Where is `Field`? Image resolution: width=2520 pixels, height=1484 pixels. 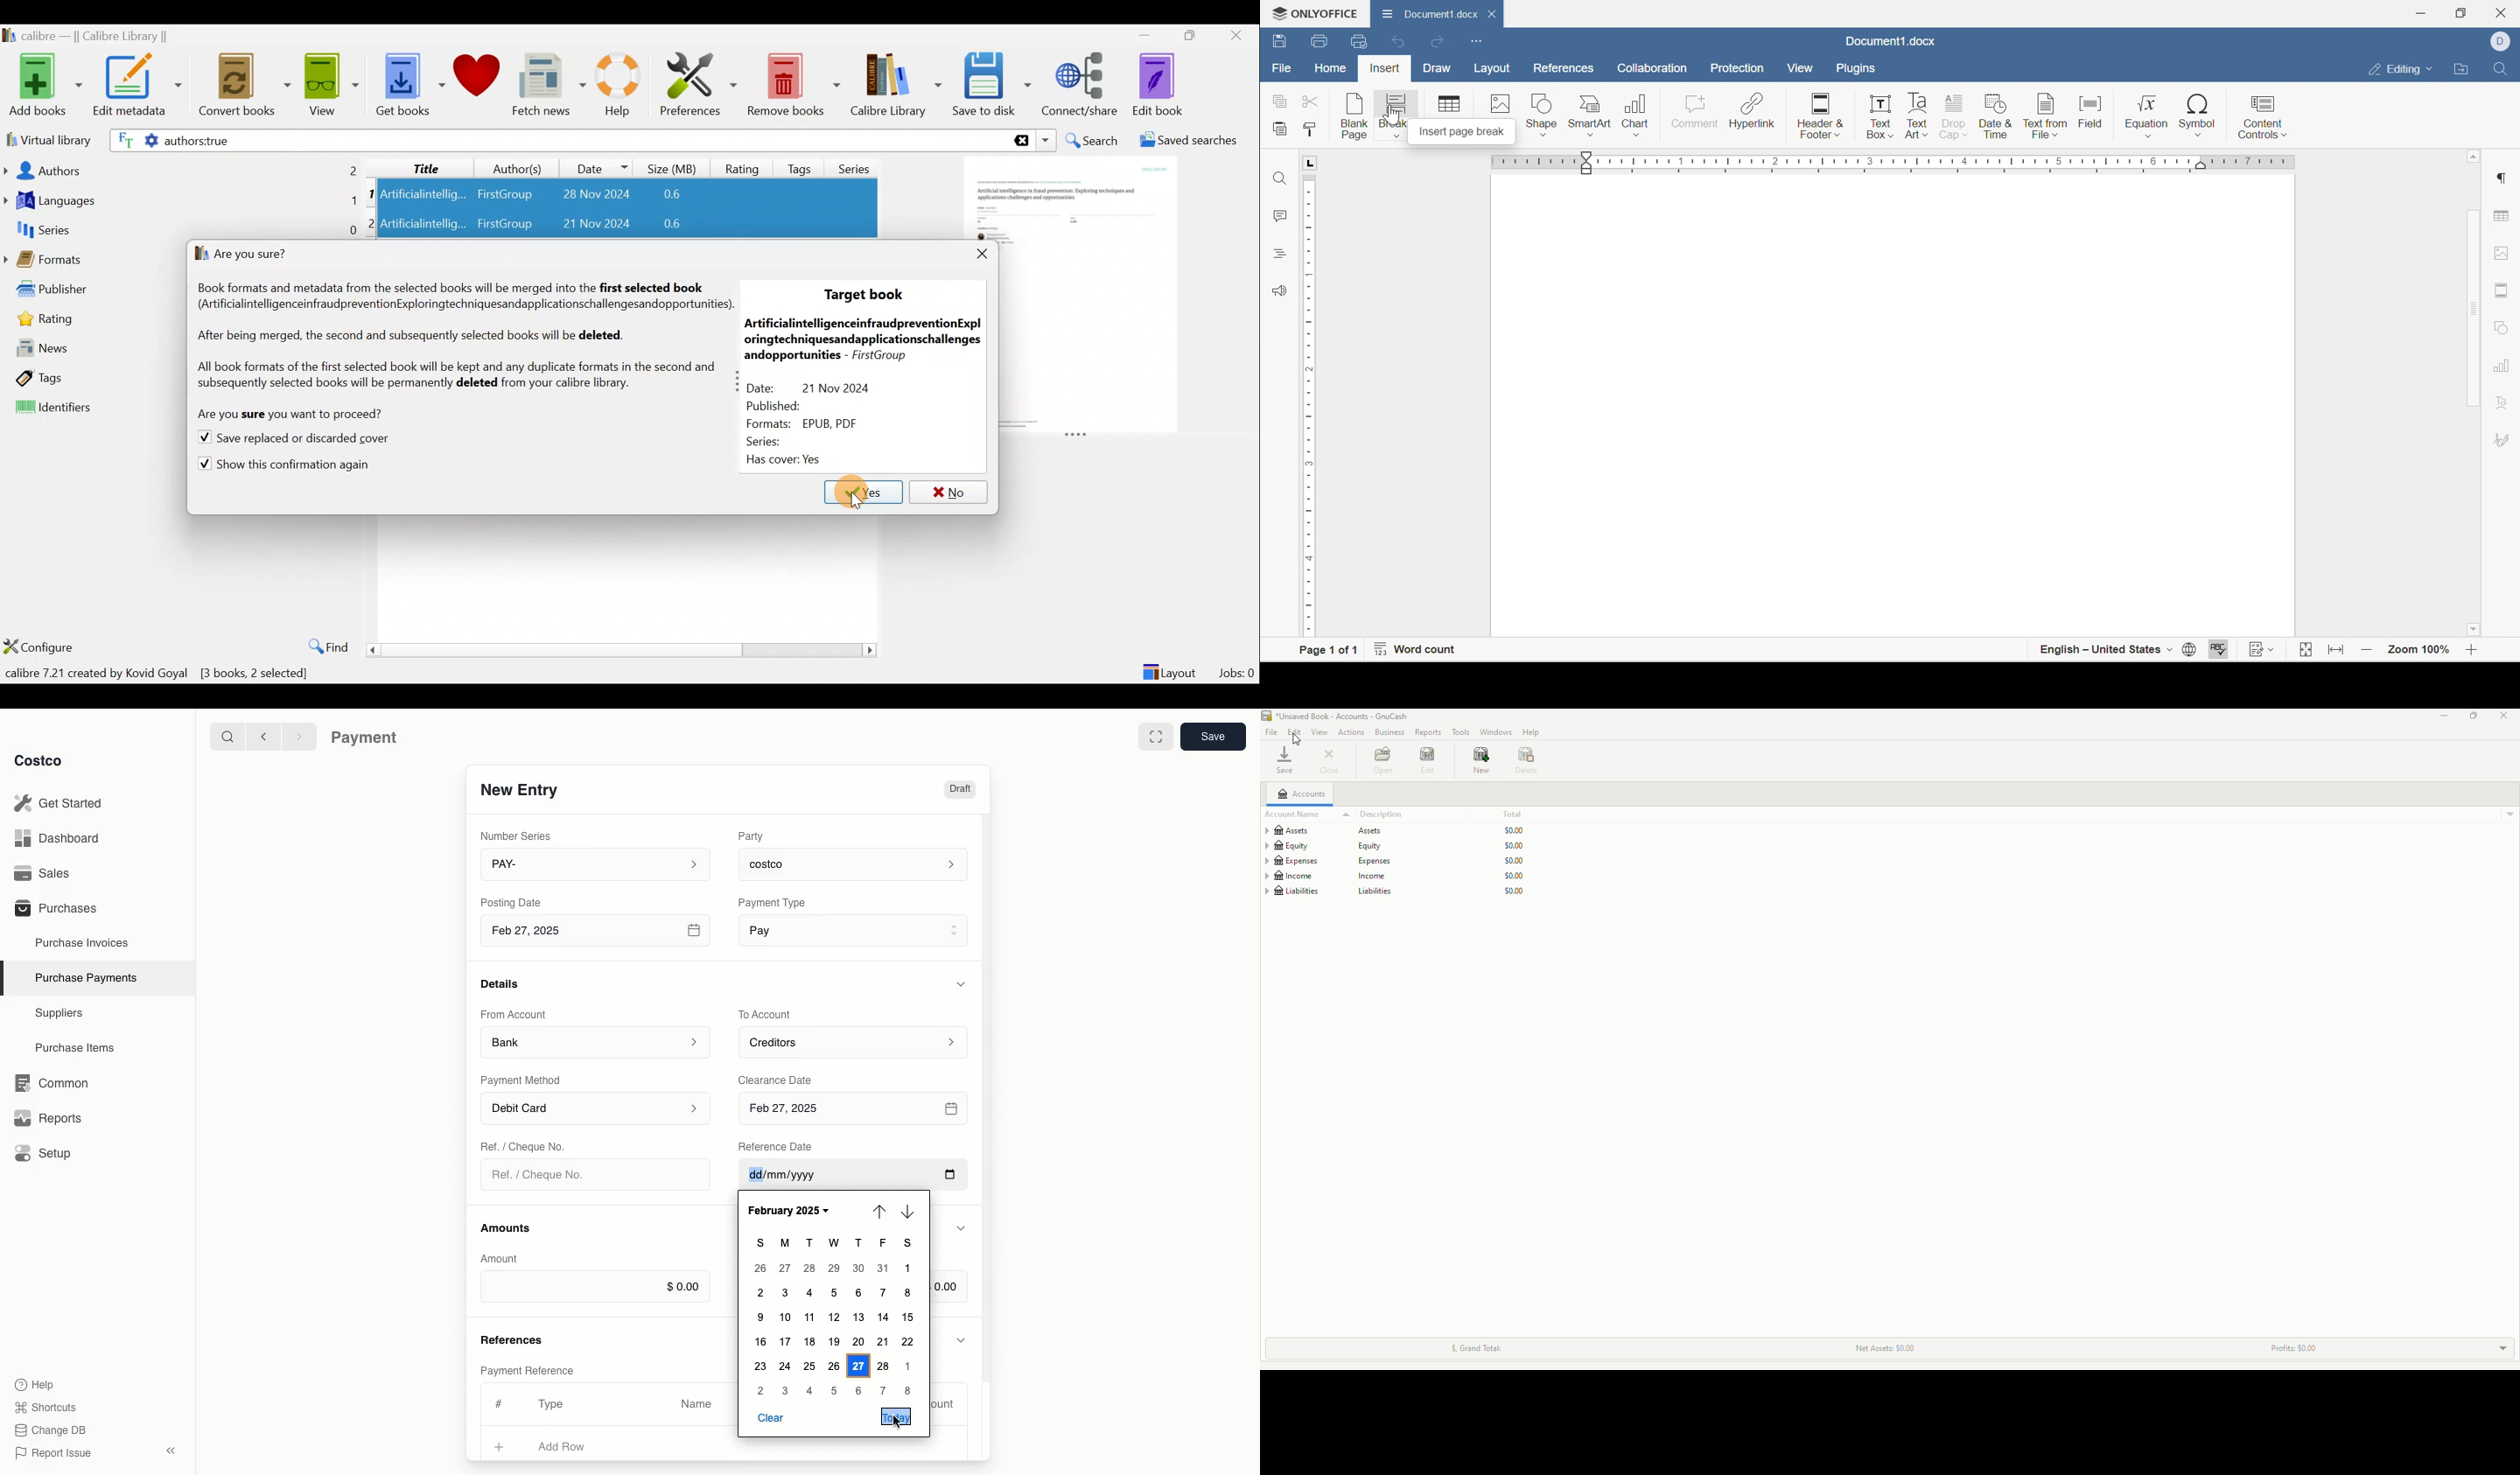 Field is located at coordinates (2092, 115).